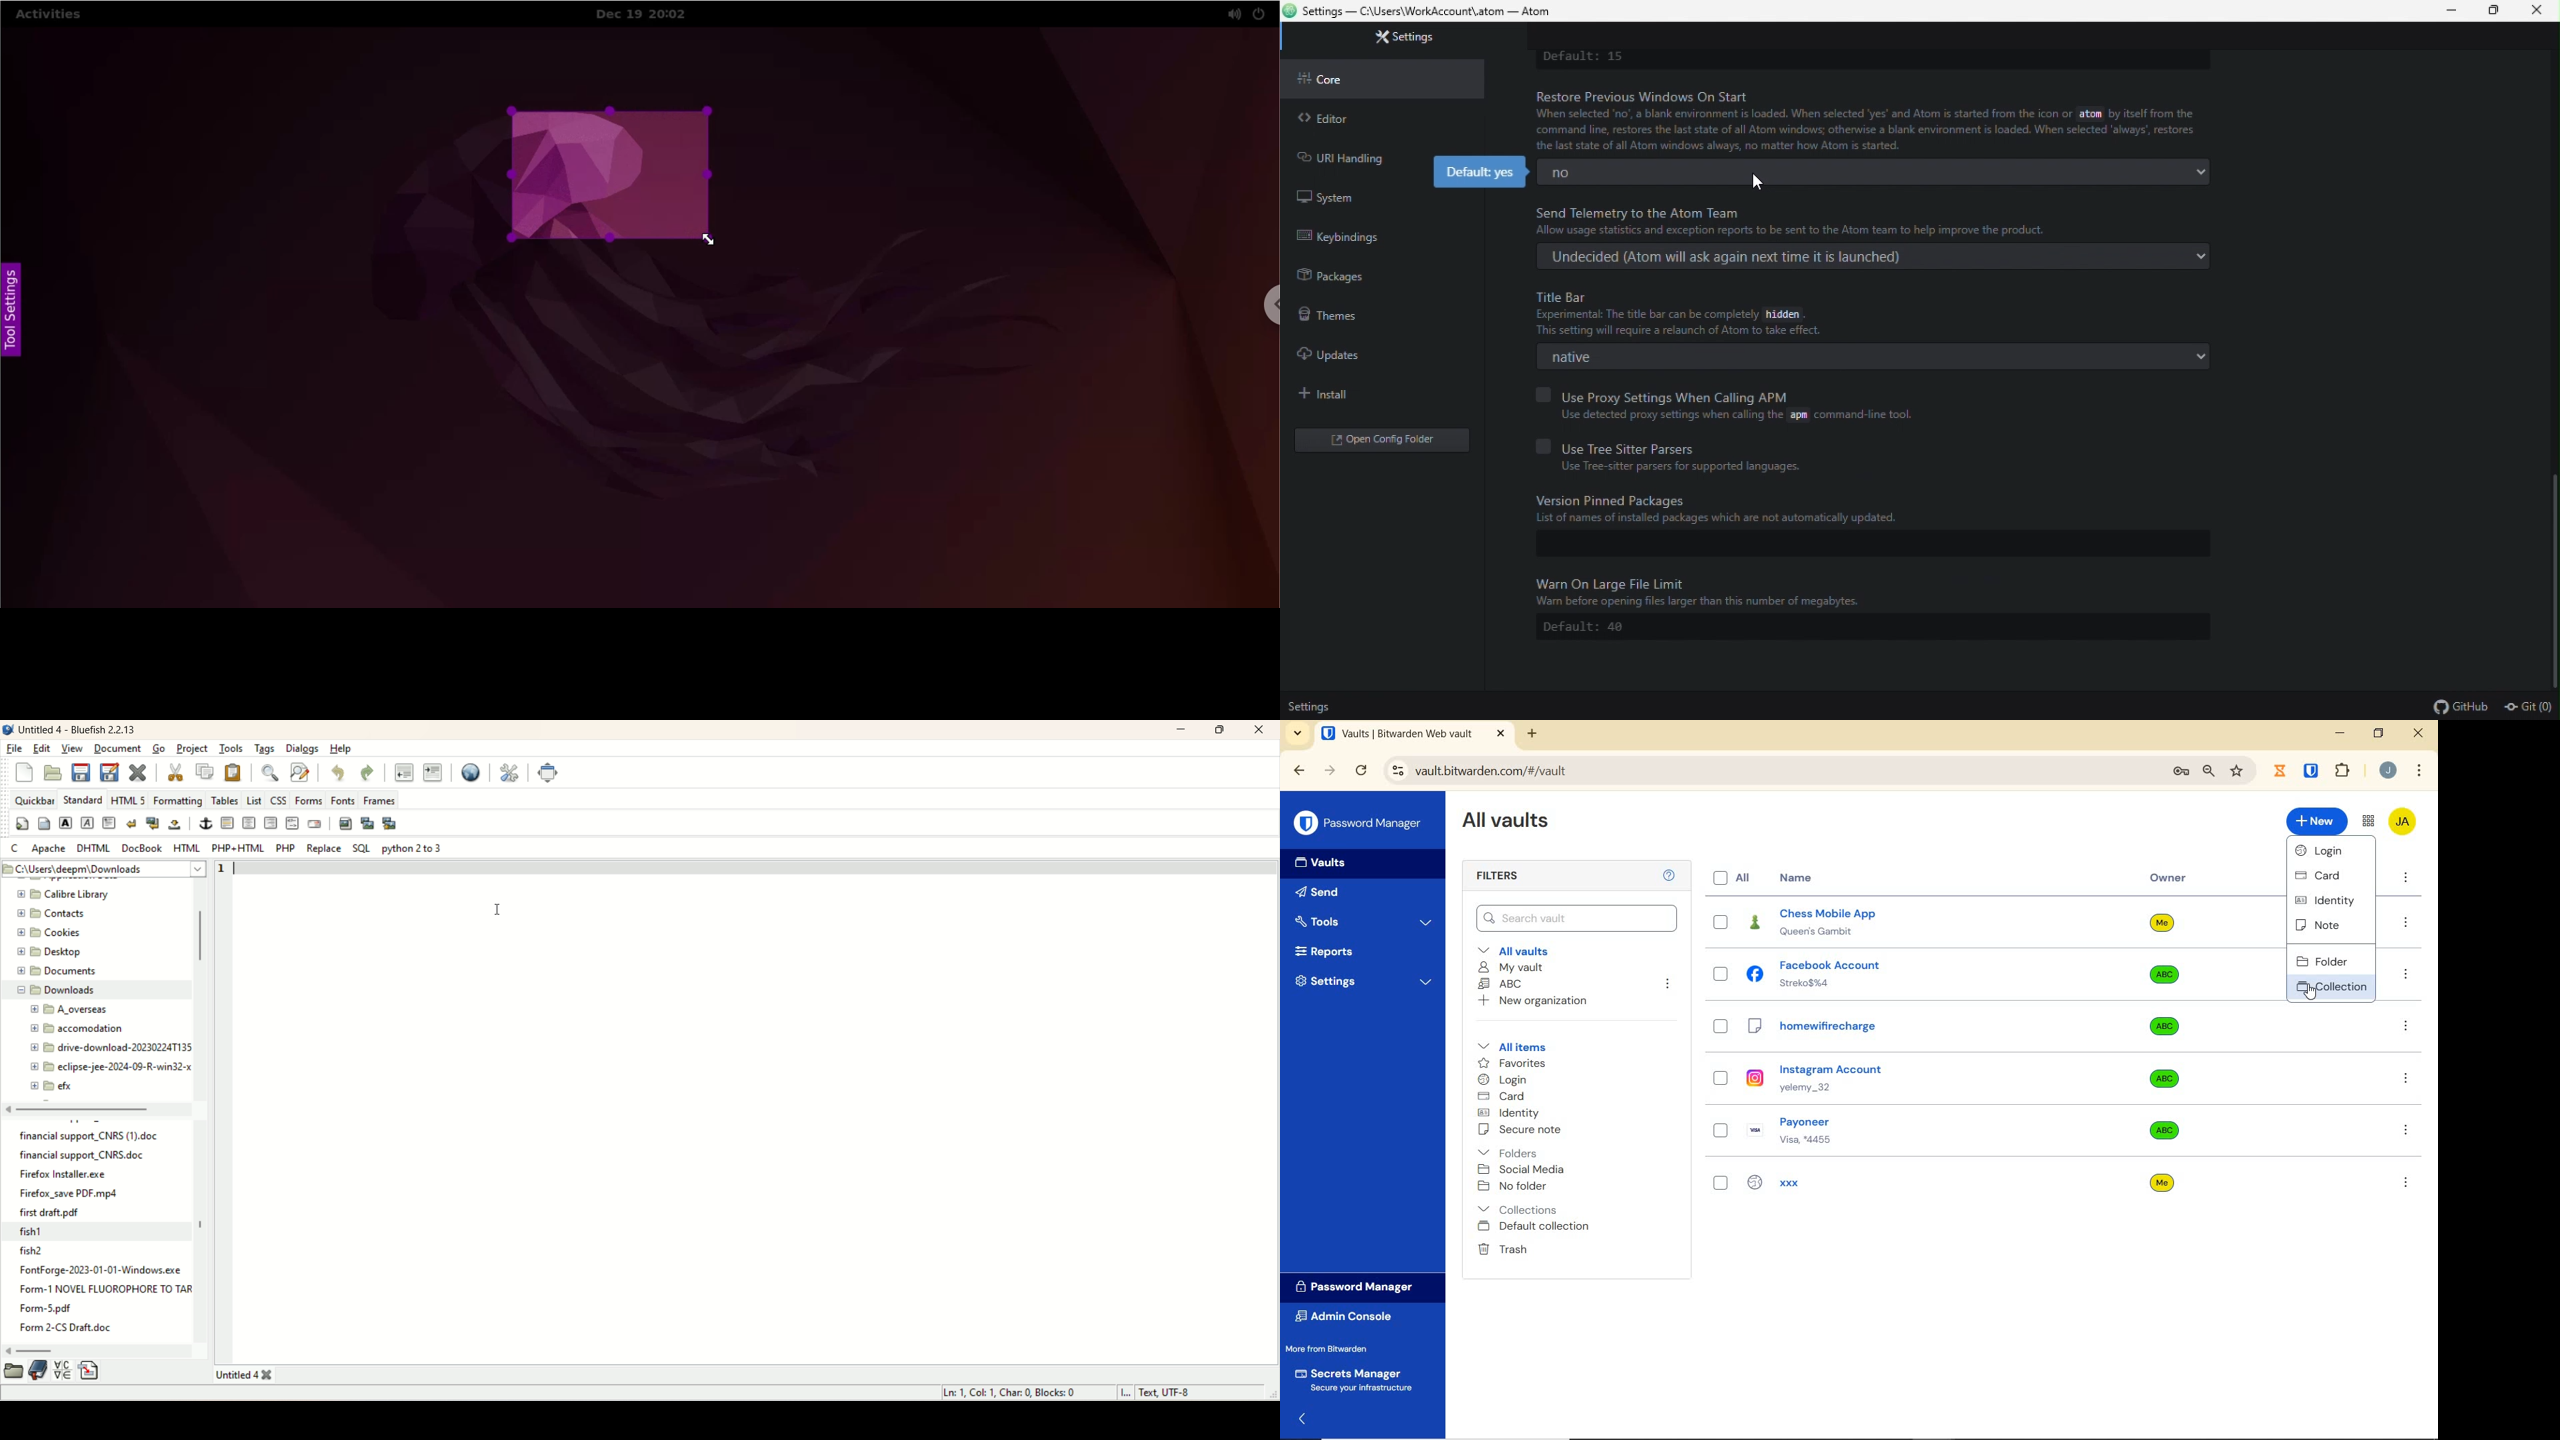 The image size is (2576, 1456). What do you see at coordinates (98, 1232) in the screenshot?
I see `fish1` at bounding box center [98, 1232].